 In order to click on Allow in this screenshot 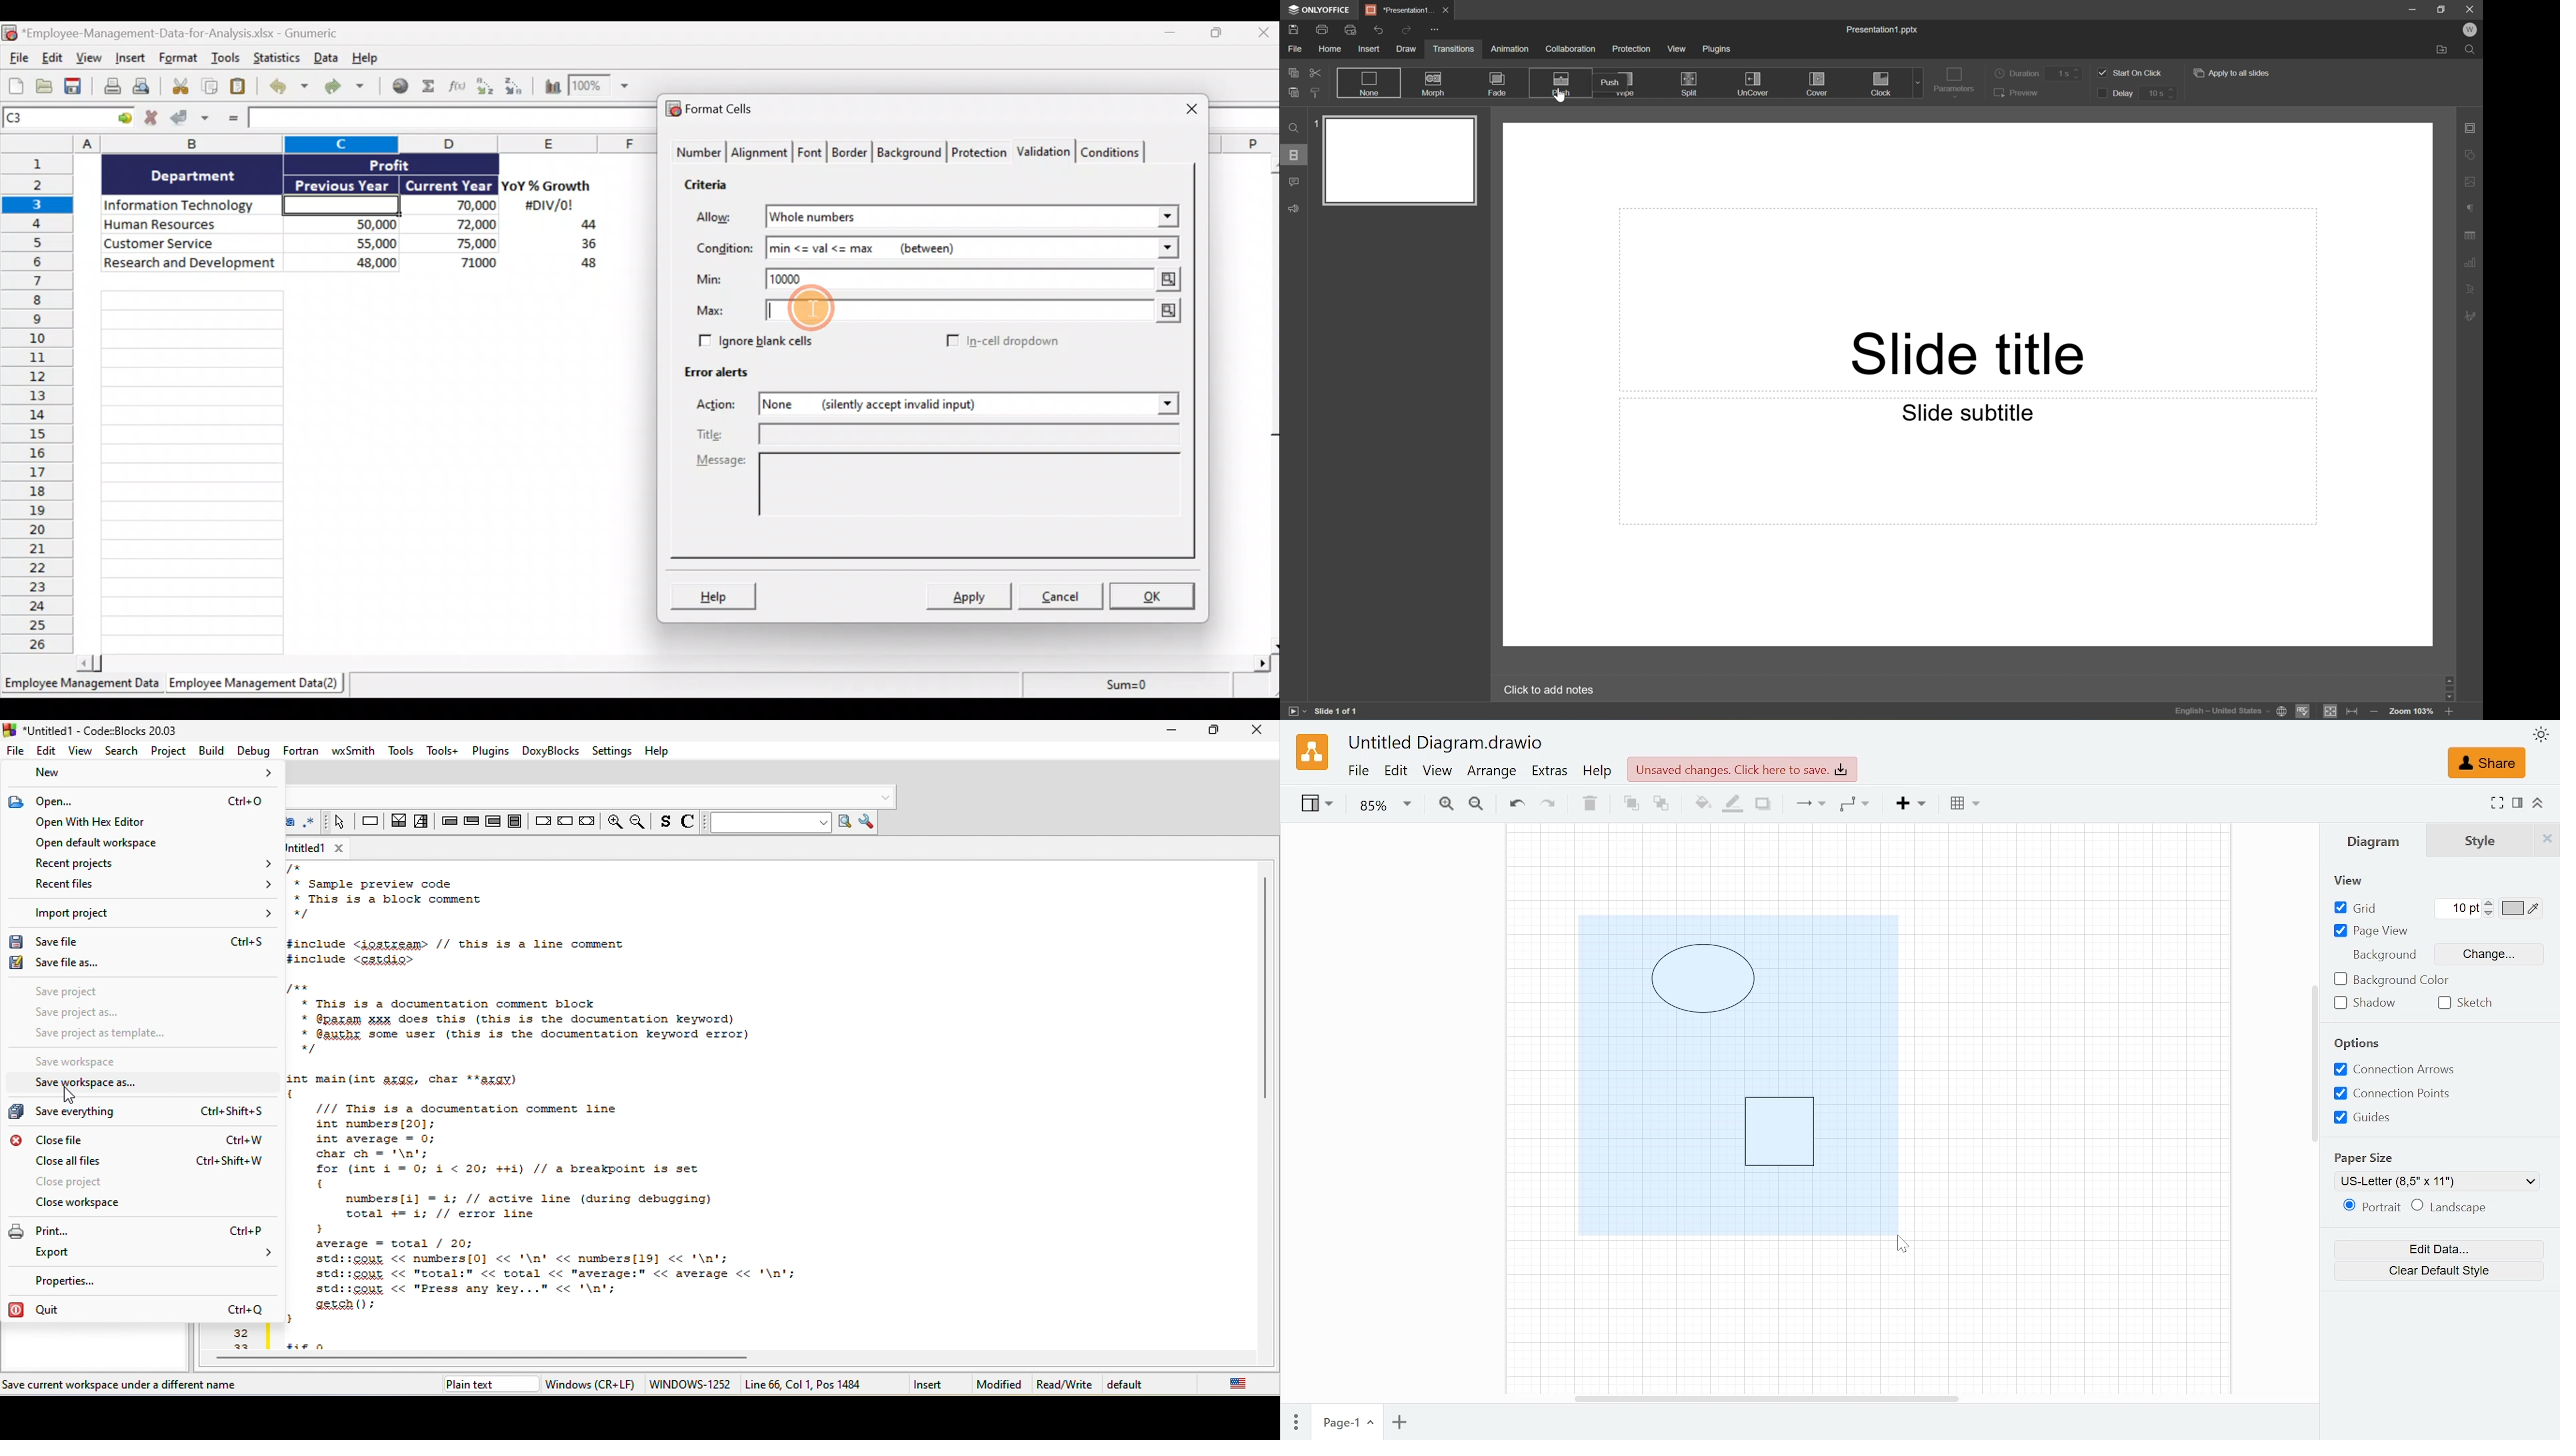, I will do `click(723, 218)`.